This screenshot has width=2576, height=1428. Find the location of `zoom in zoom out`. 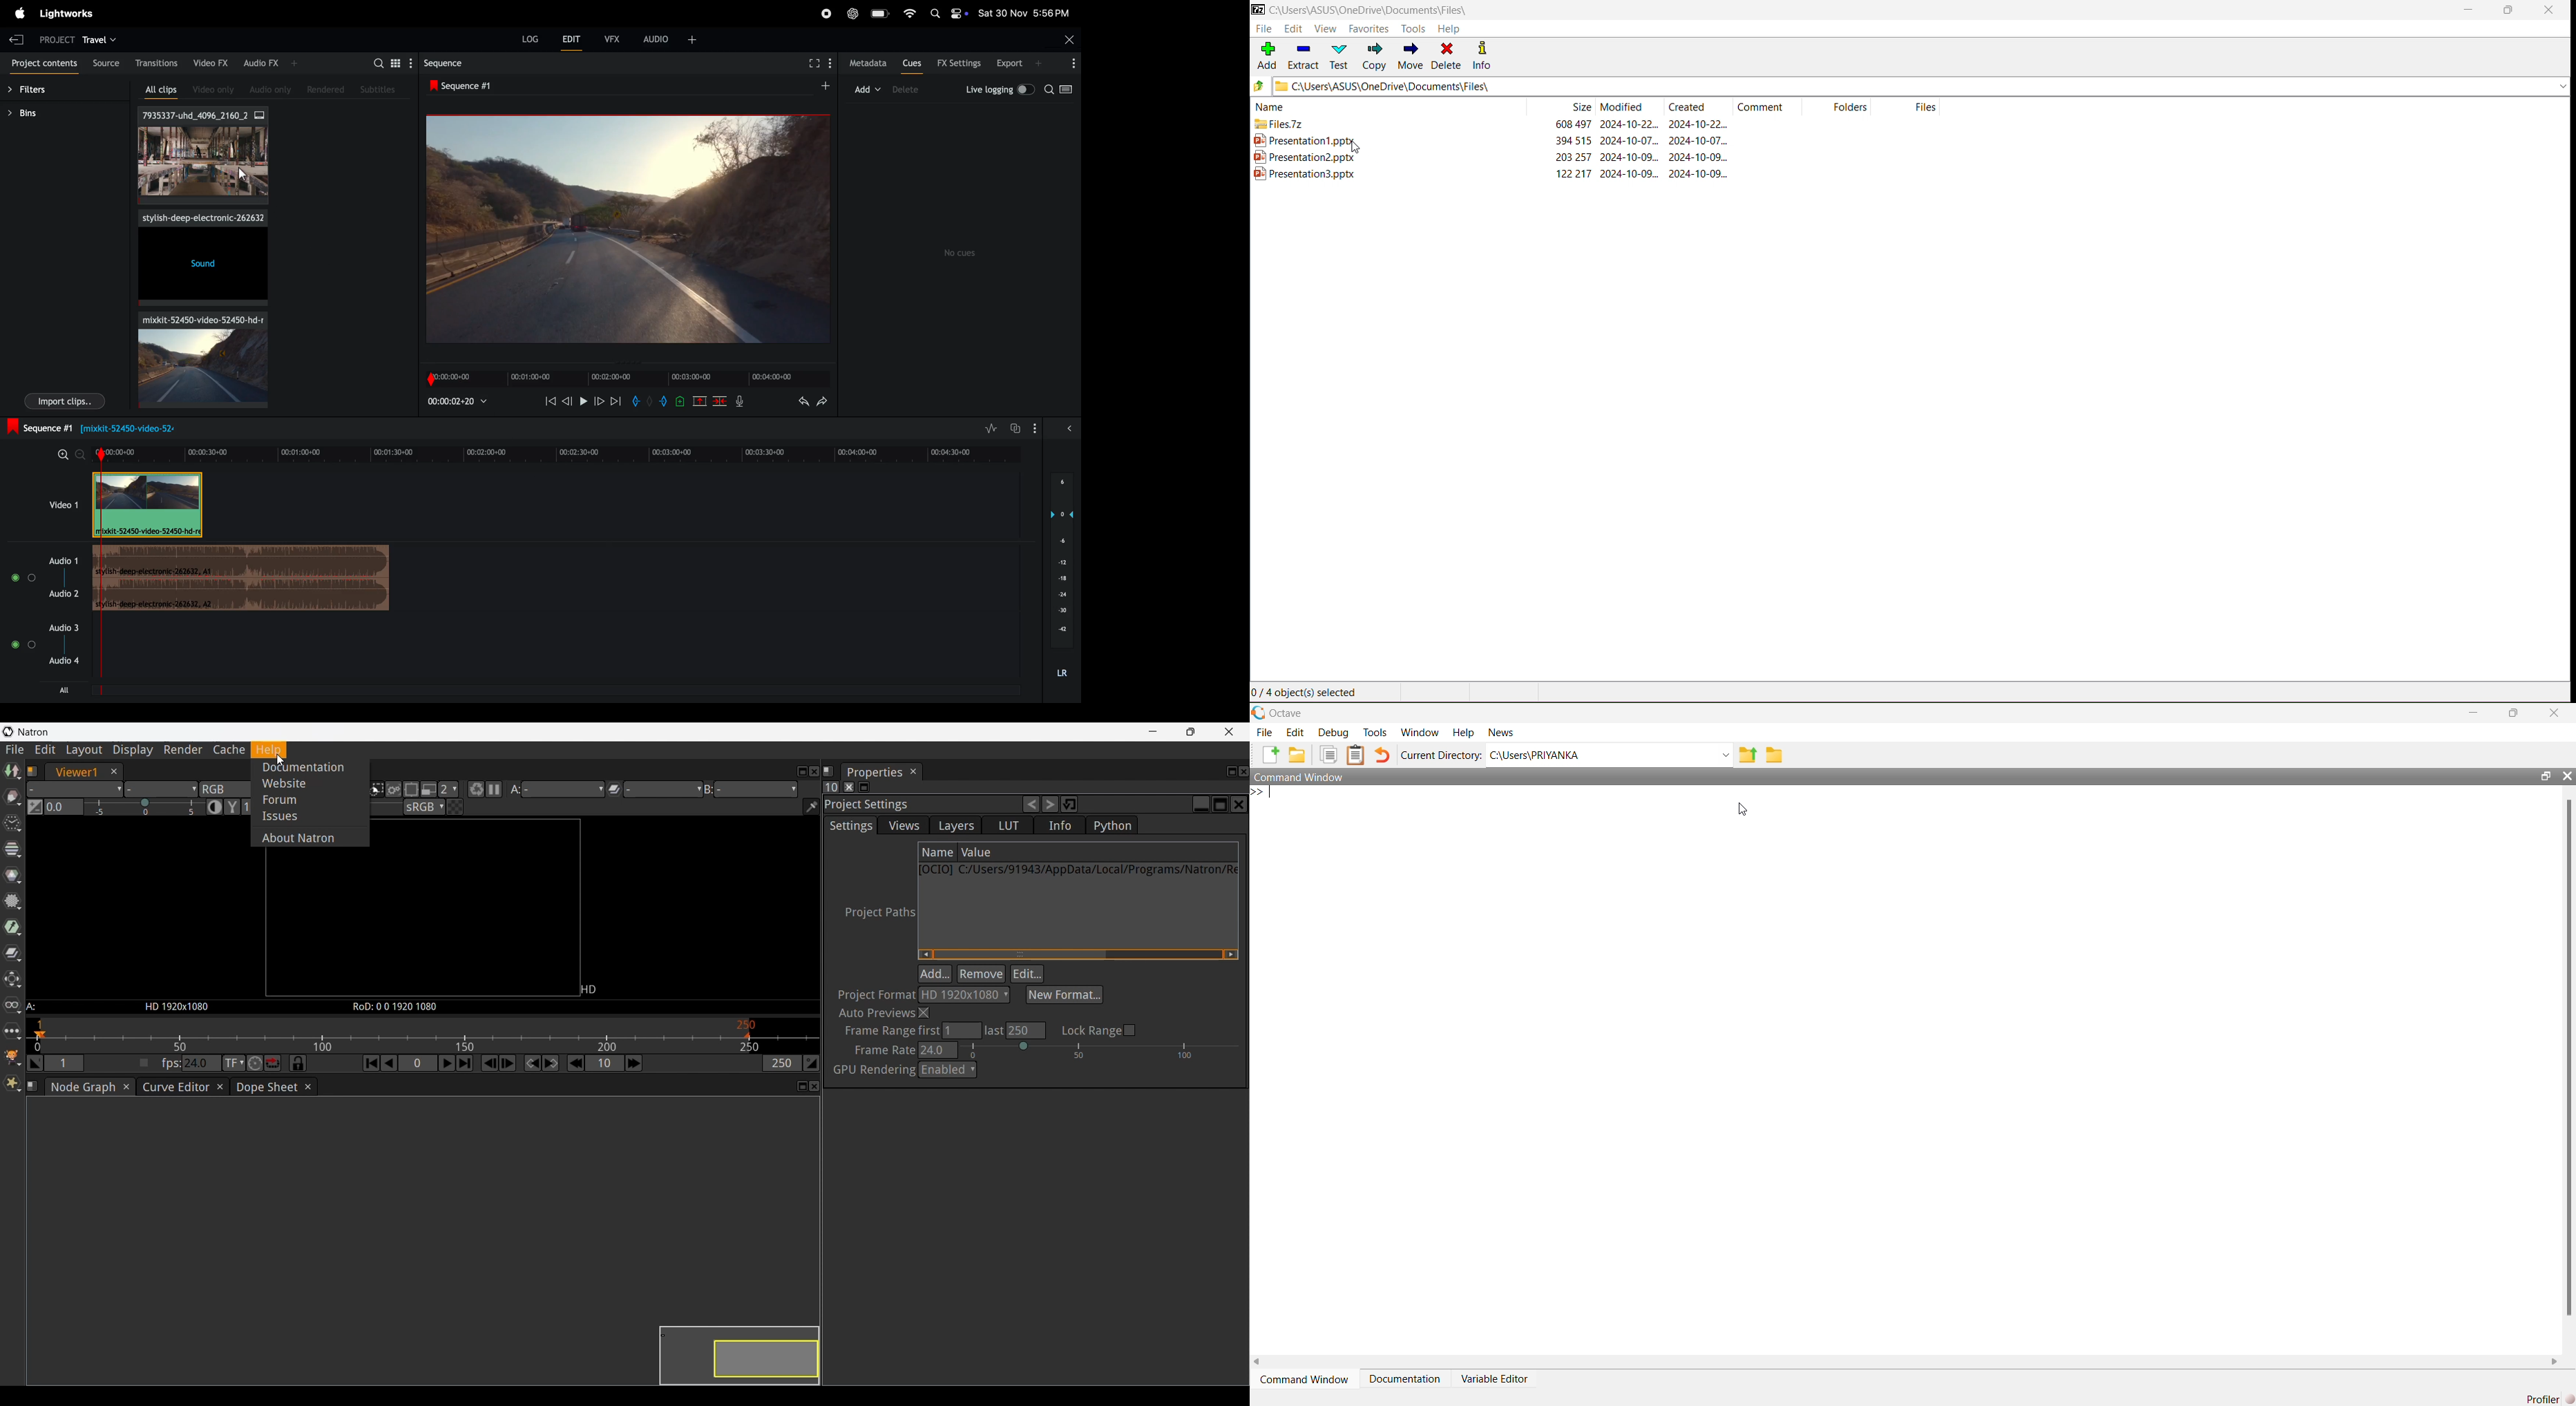

zoom in zoom out is located at coordinates (65, 454).